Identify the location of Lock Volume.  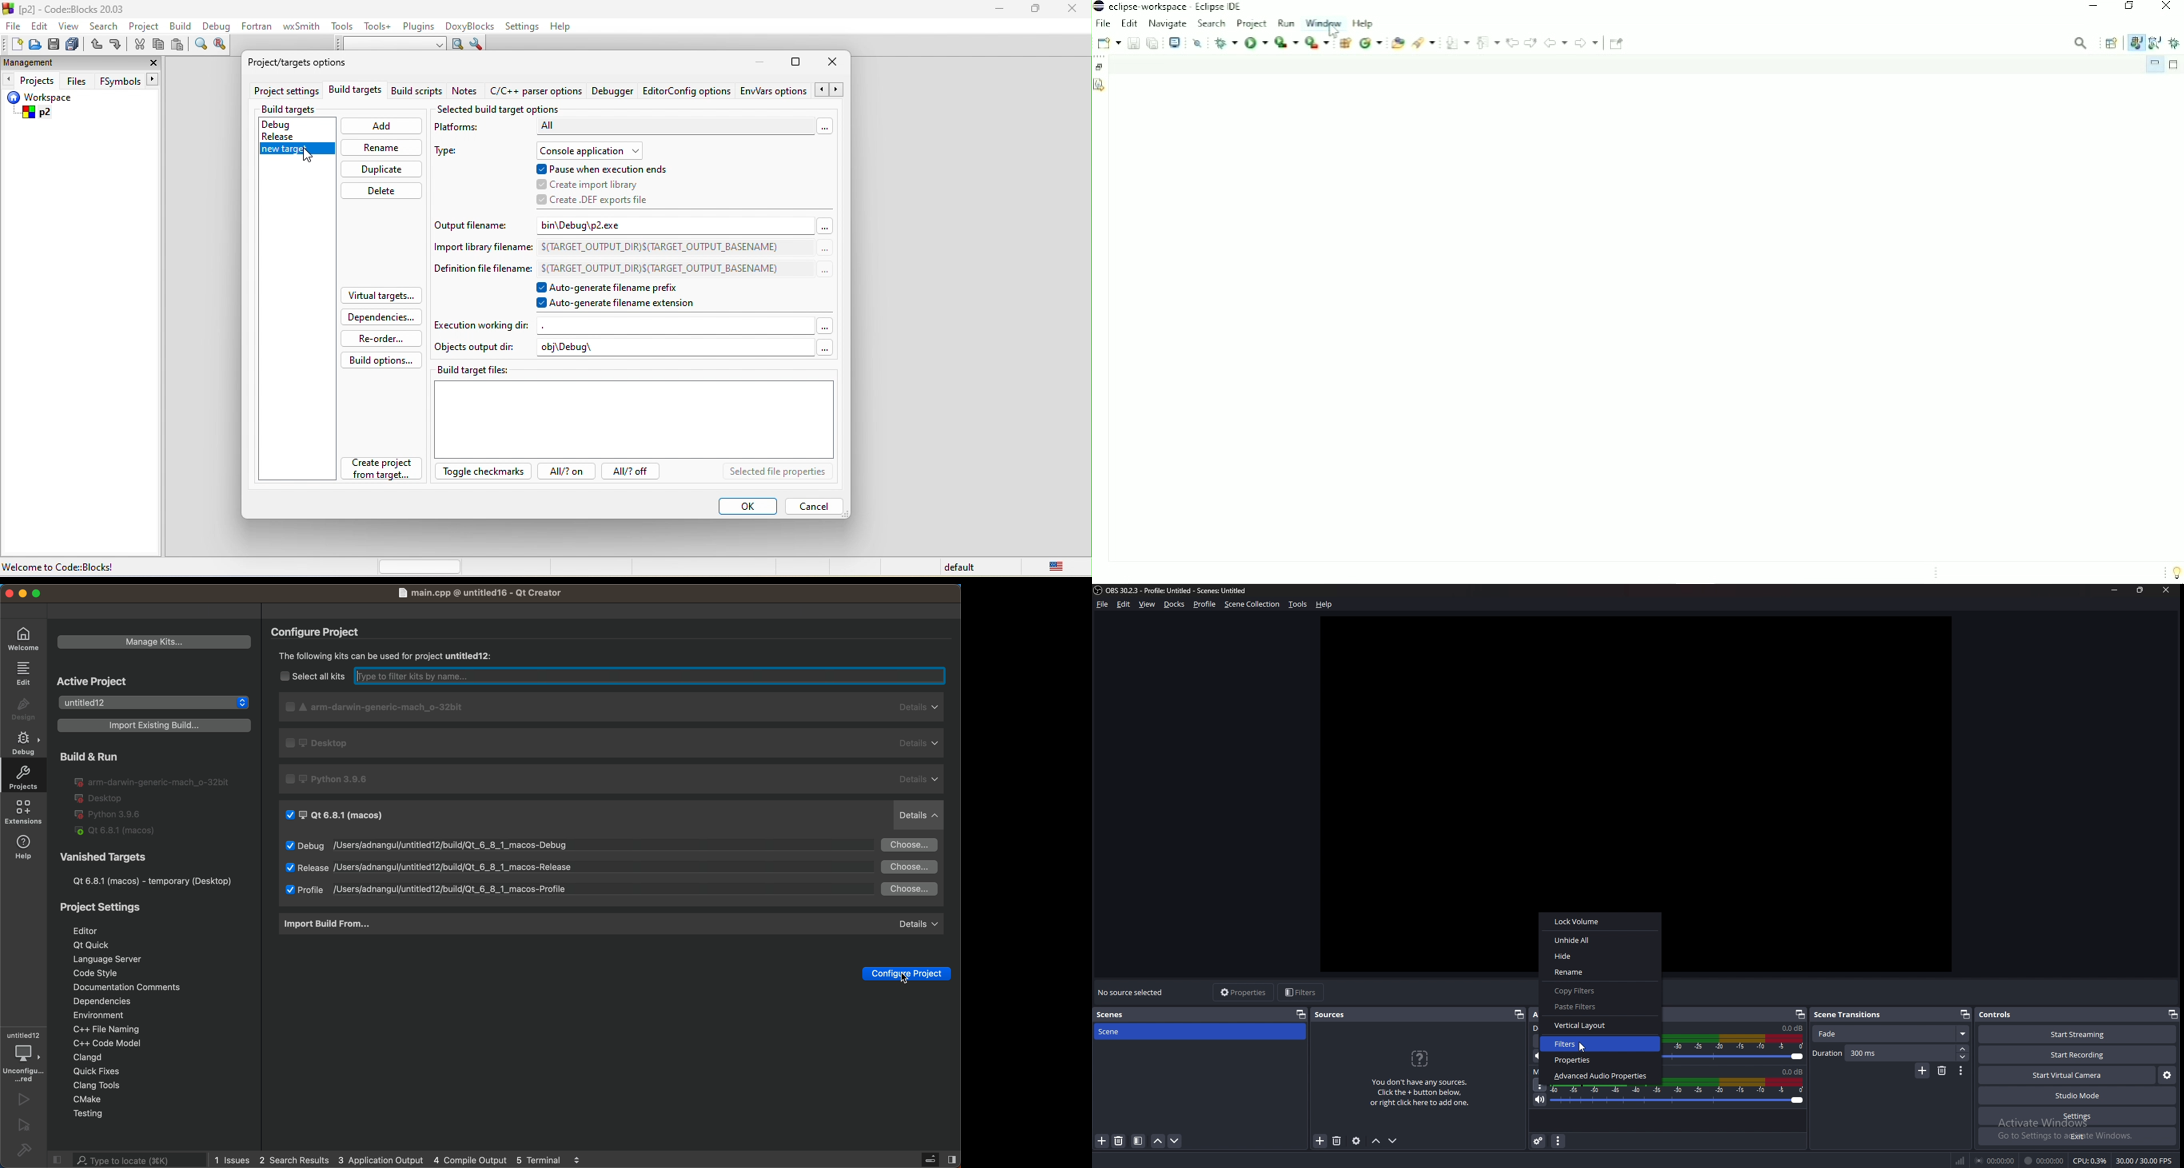
(1578, 921).